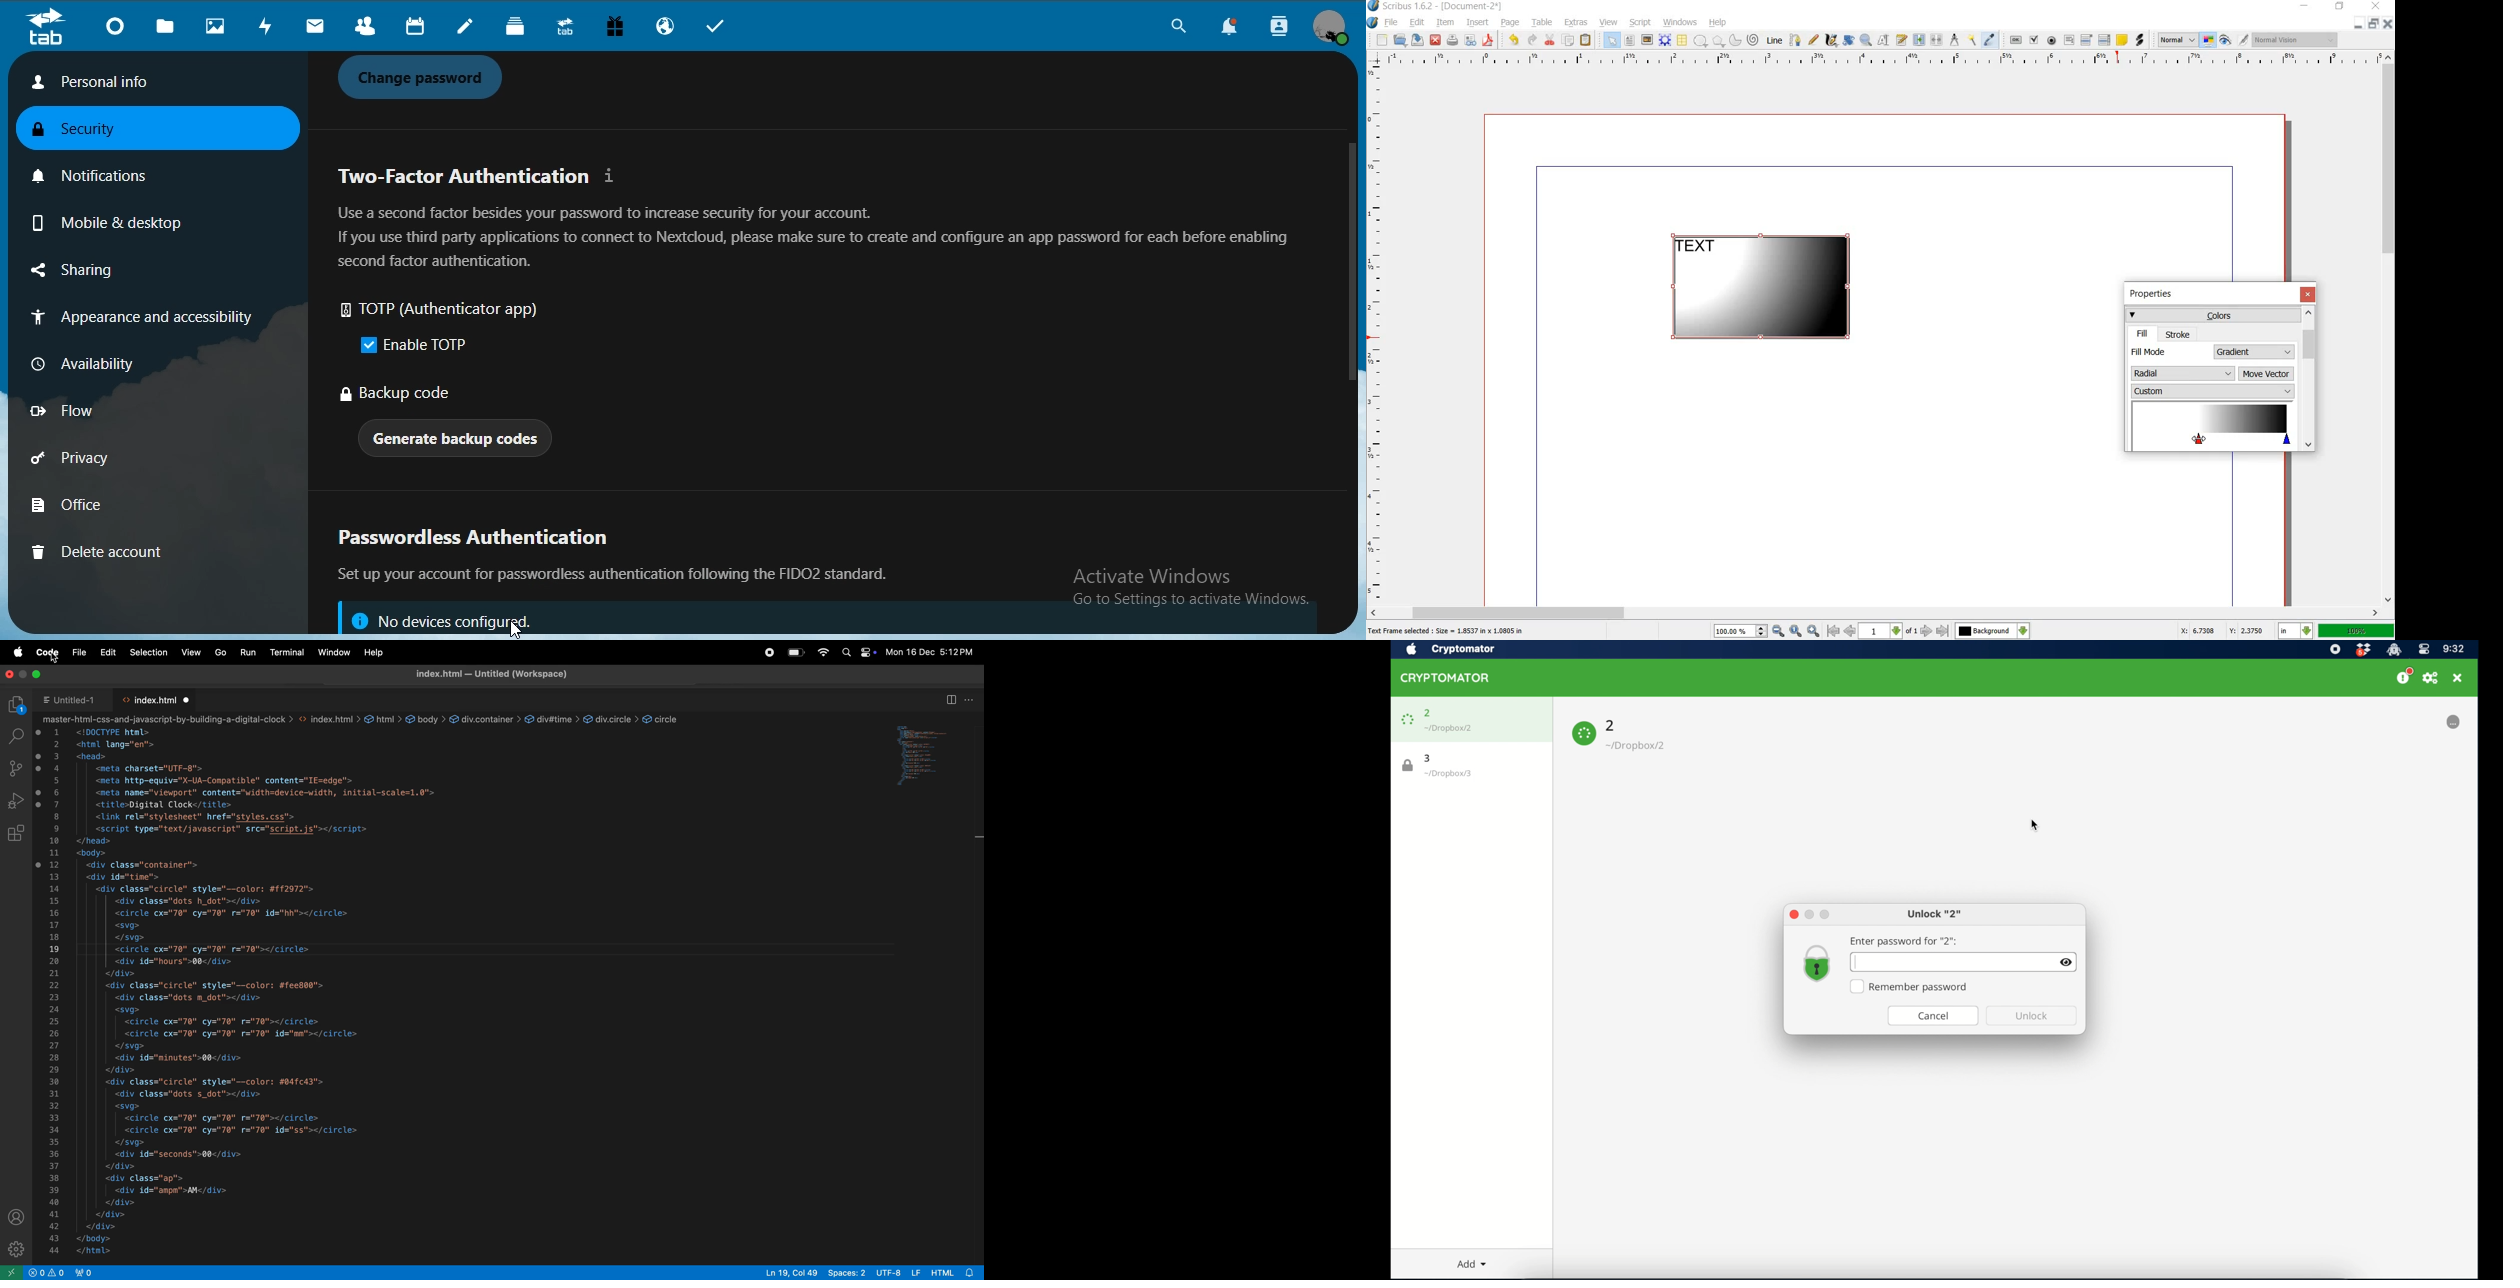 The image size is (2520, 1288). I want to click on <meta http-equiv="X-UA-Compatible" content="IE=edge">, so click(227, 780).